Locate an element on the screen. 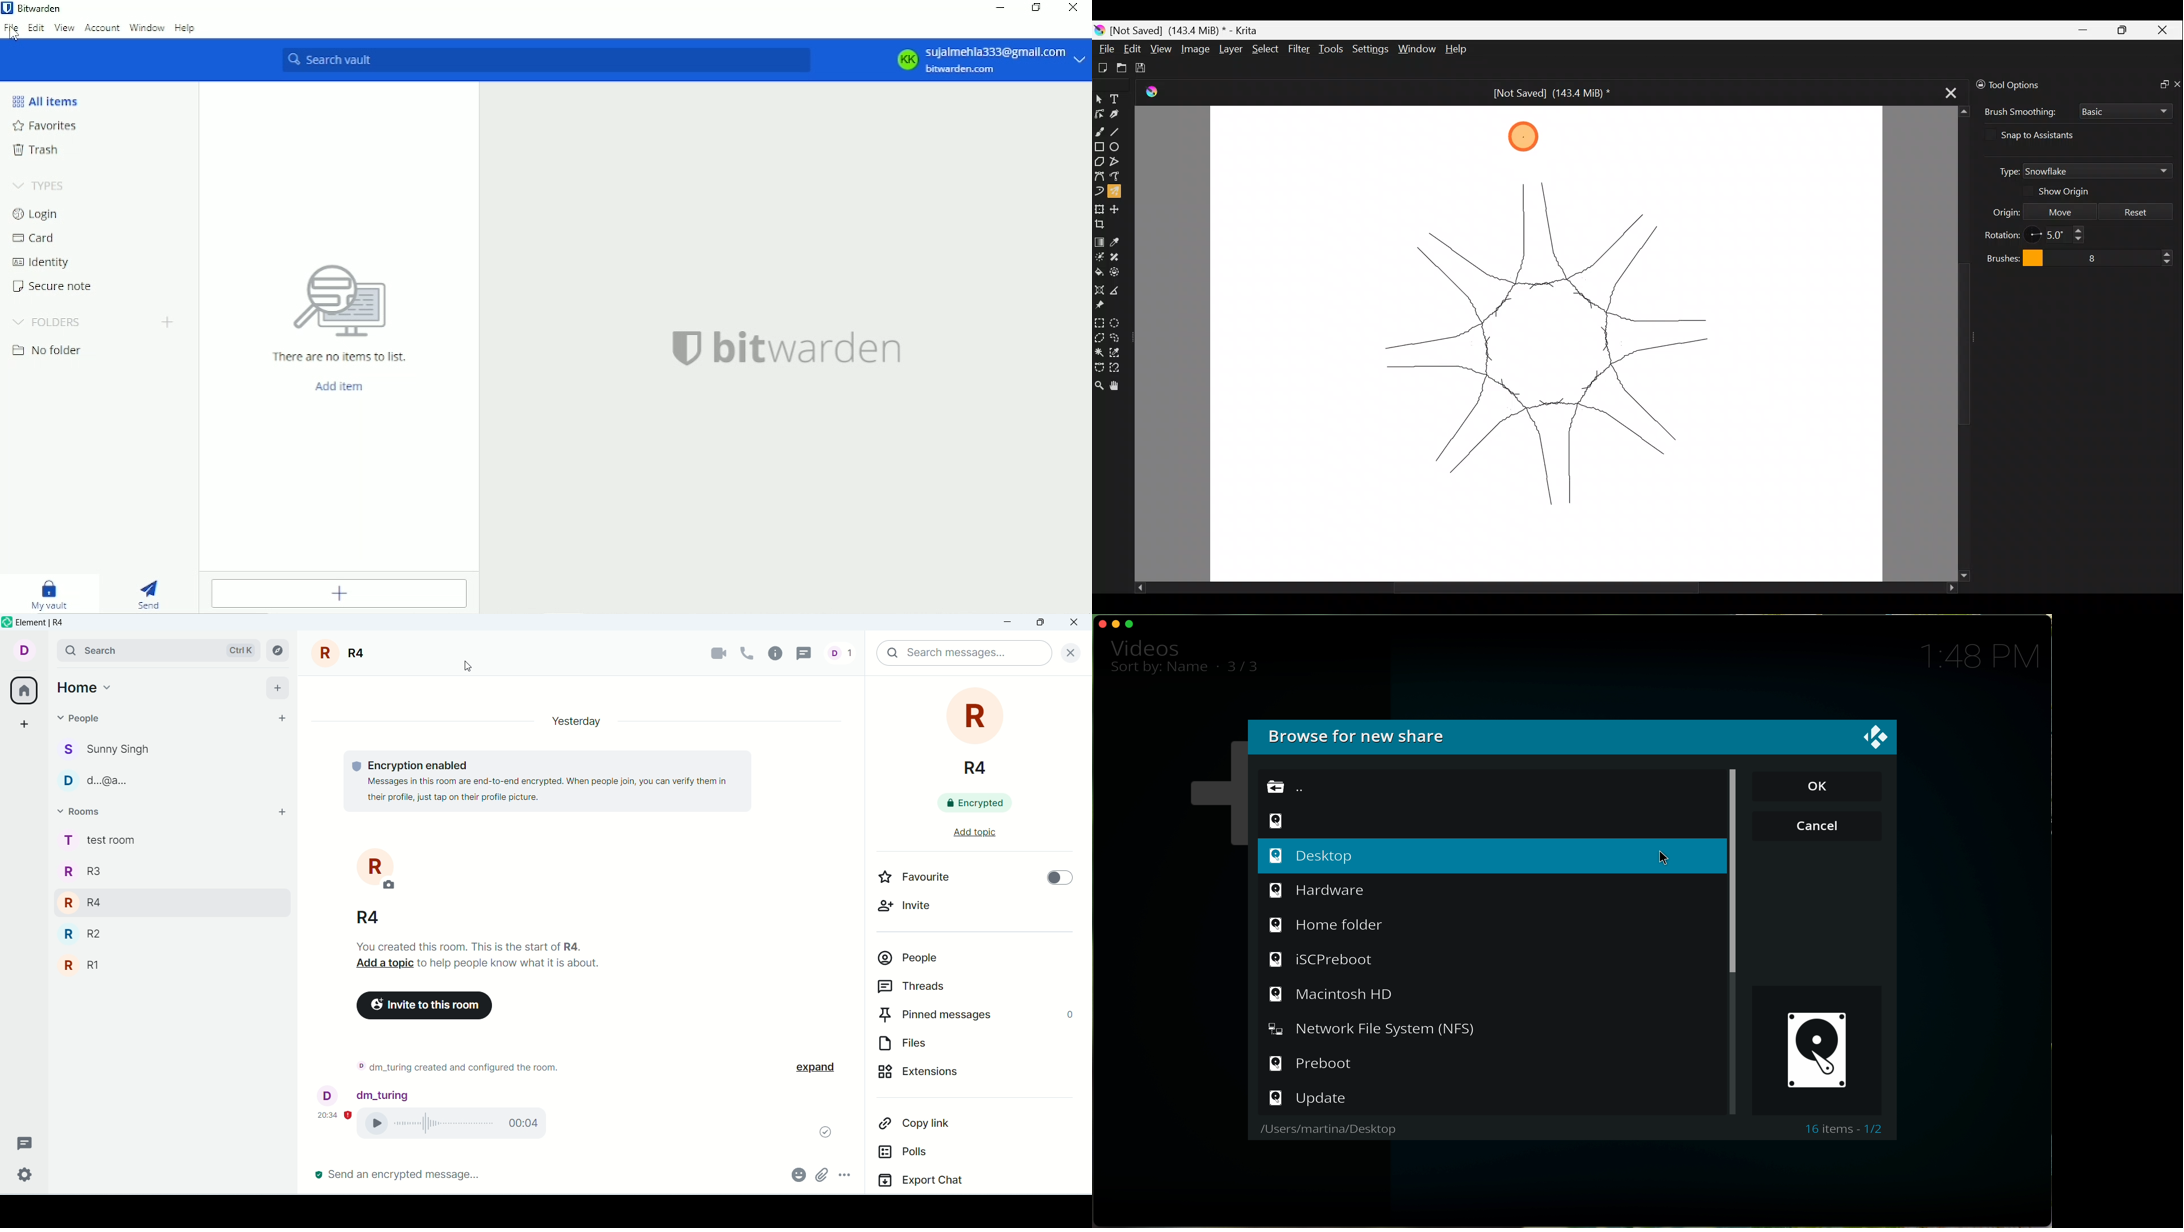  invite to room is located at coordinates (425, 1006).